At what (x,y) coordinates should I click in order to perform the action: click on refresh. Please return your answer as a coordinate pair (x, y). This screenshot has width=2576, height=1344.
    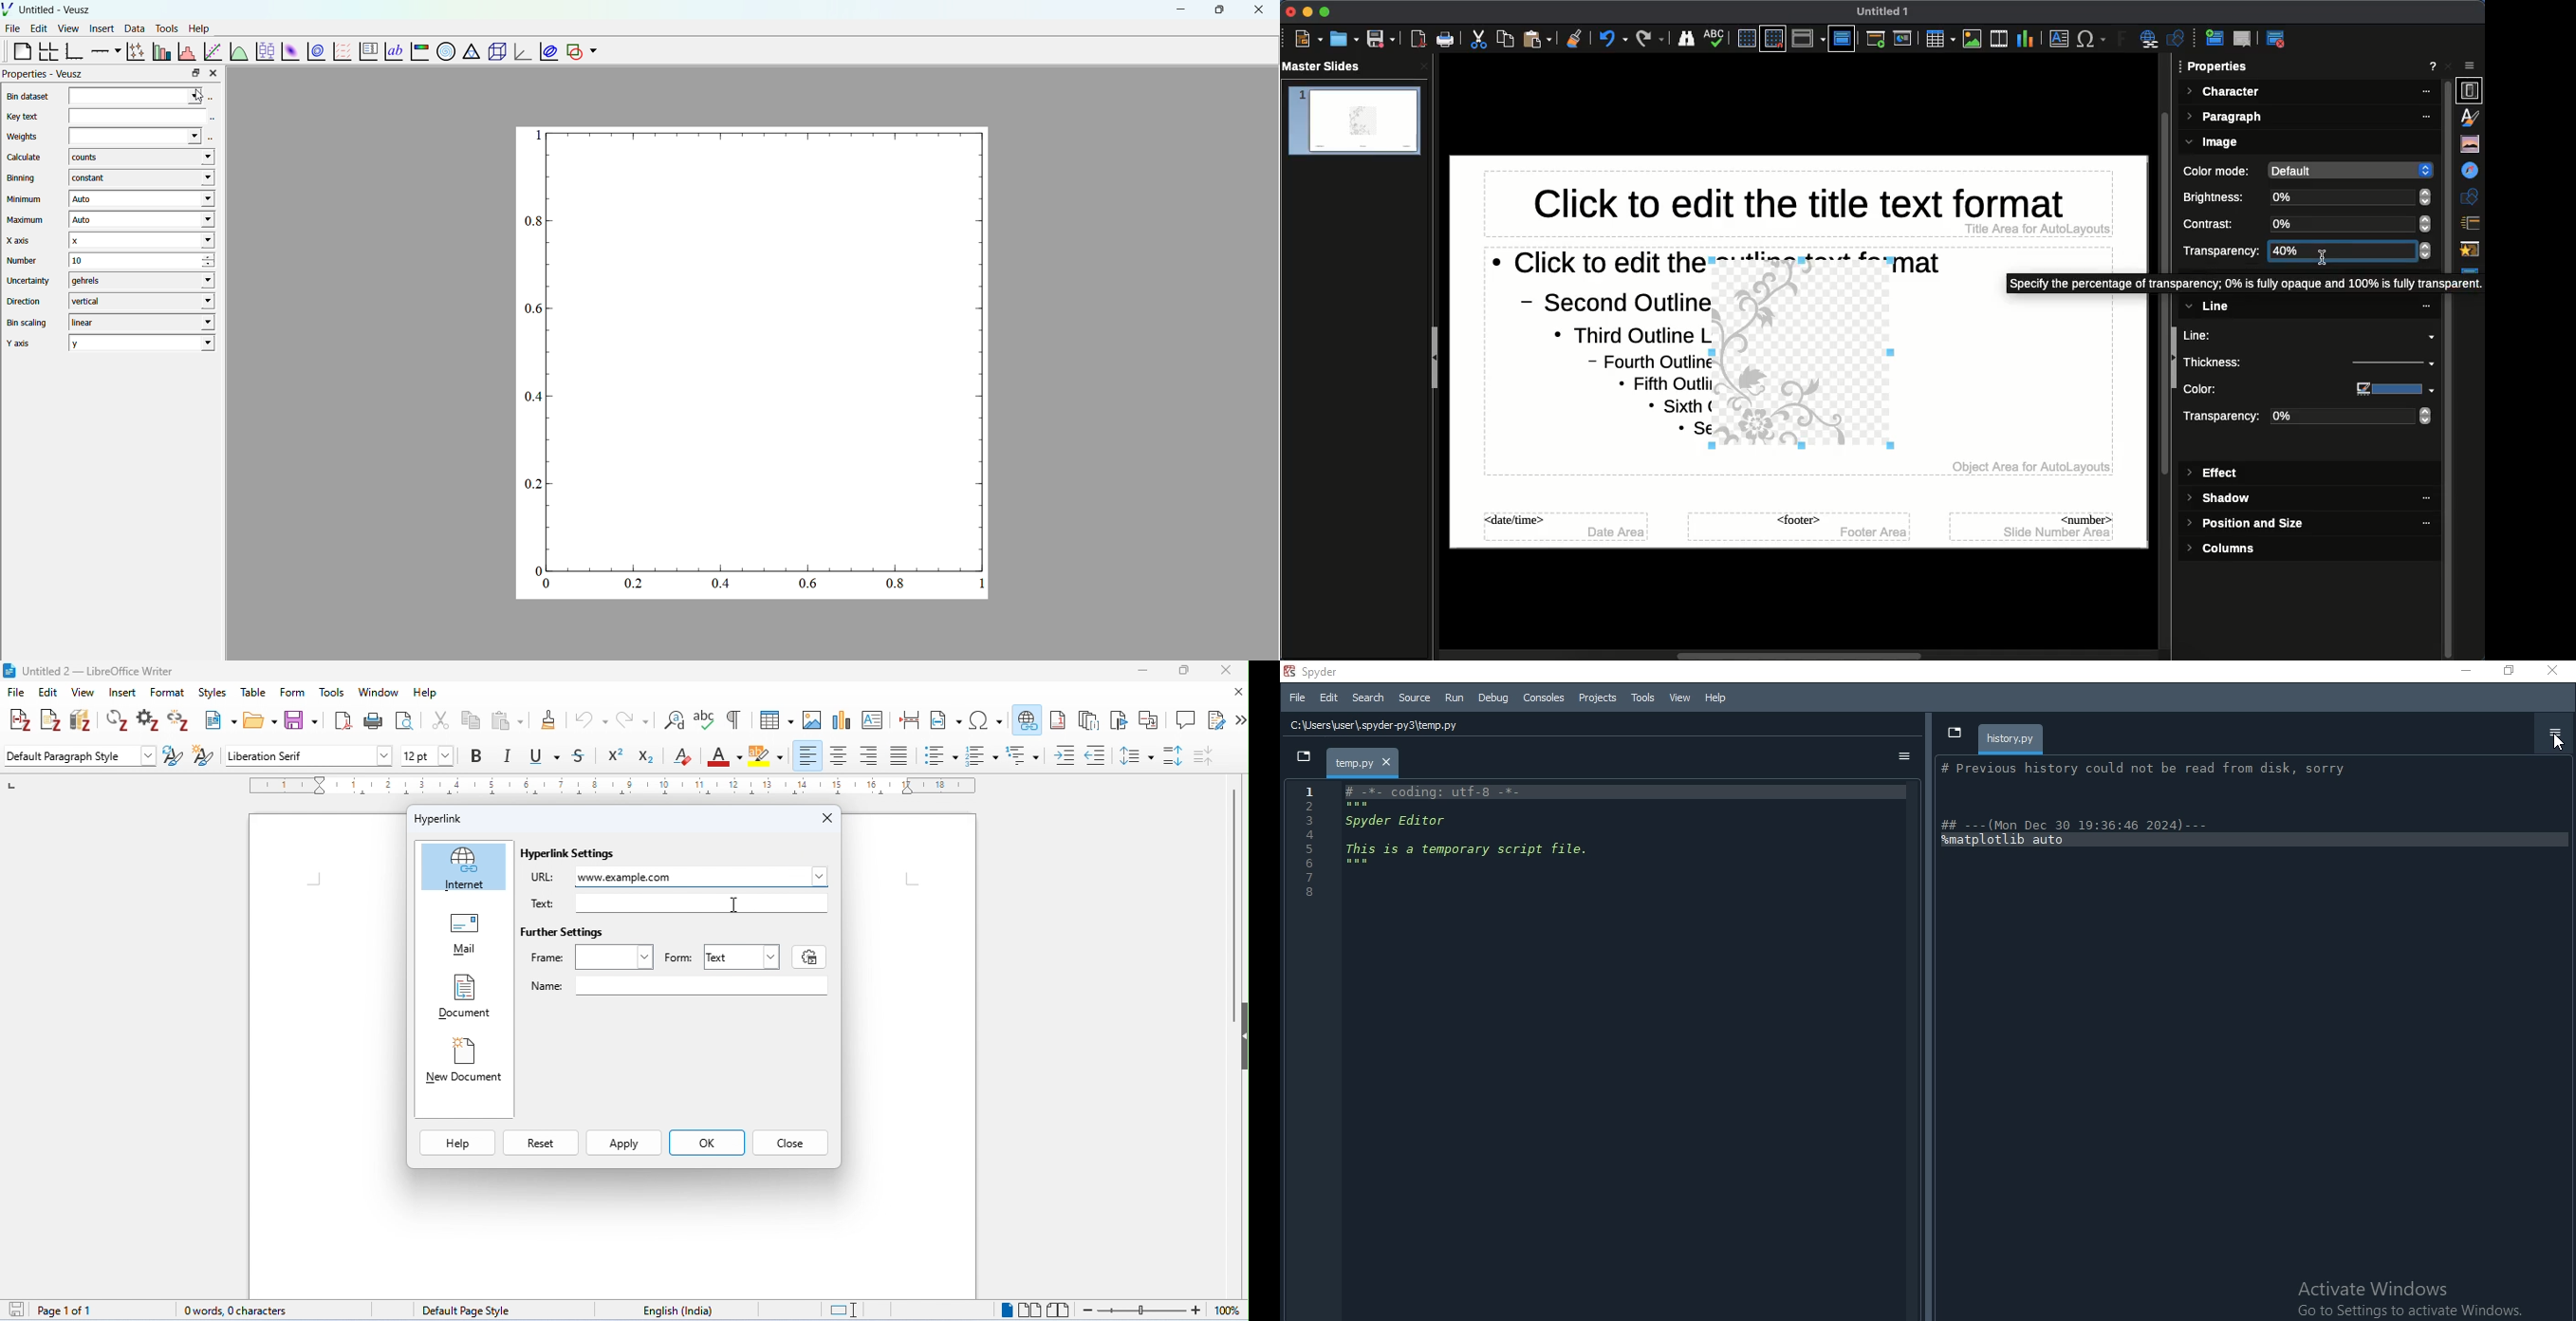
    Looking at the image, I should click on (118, 721).